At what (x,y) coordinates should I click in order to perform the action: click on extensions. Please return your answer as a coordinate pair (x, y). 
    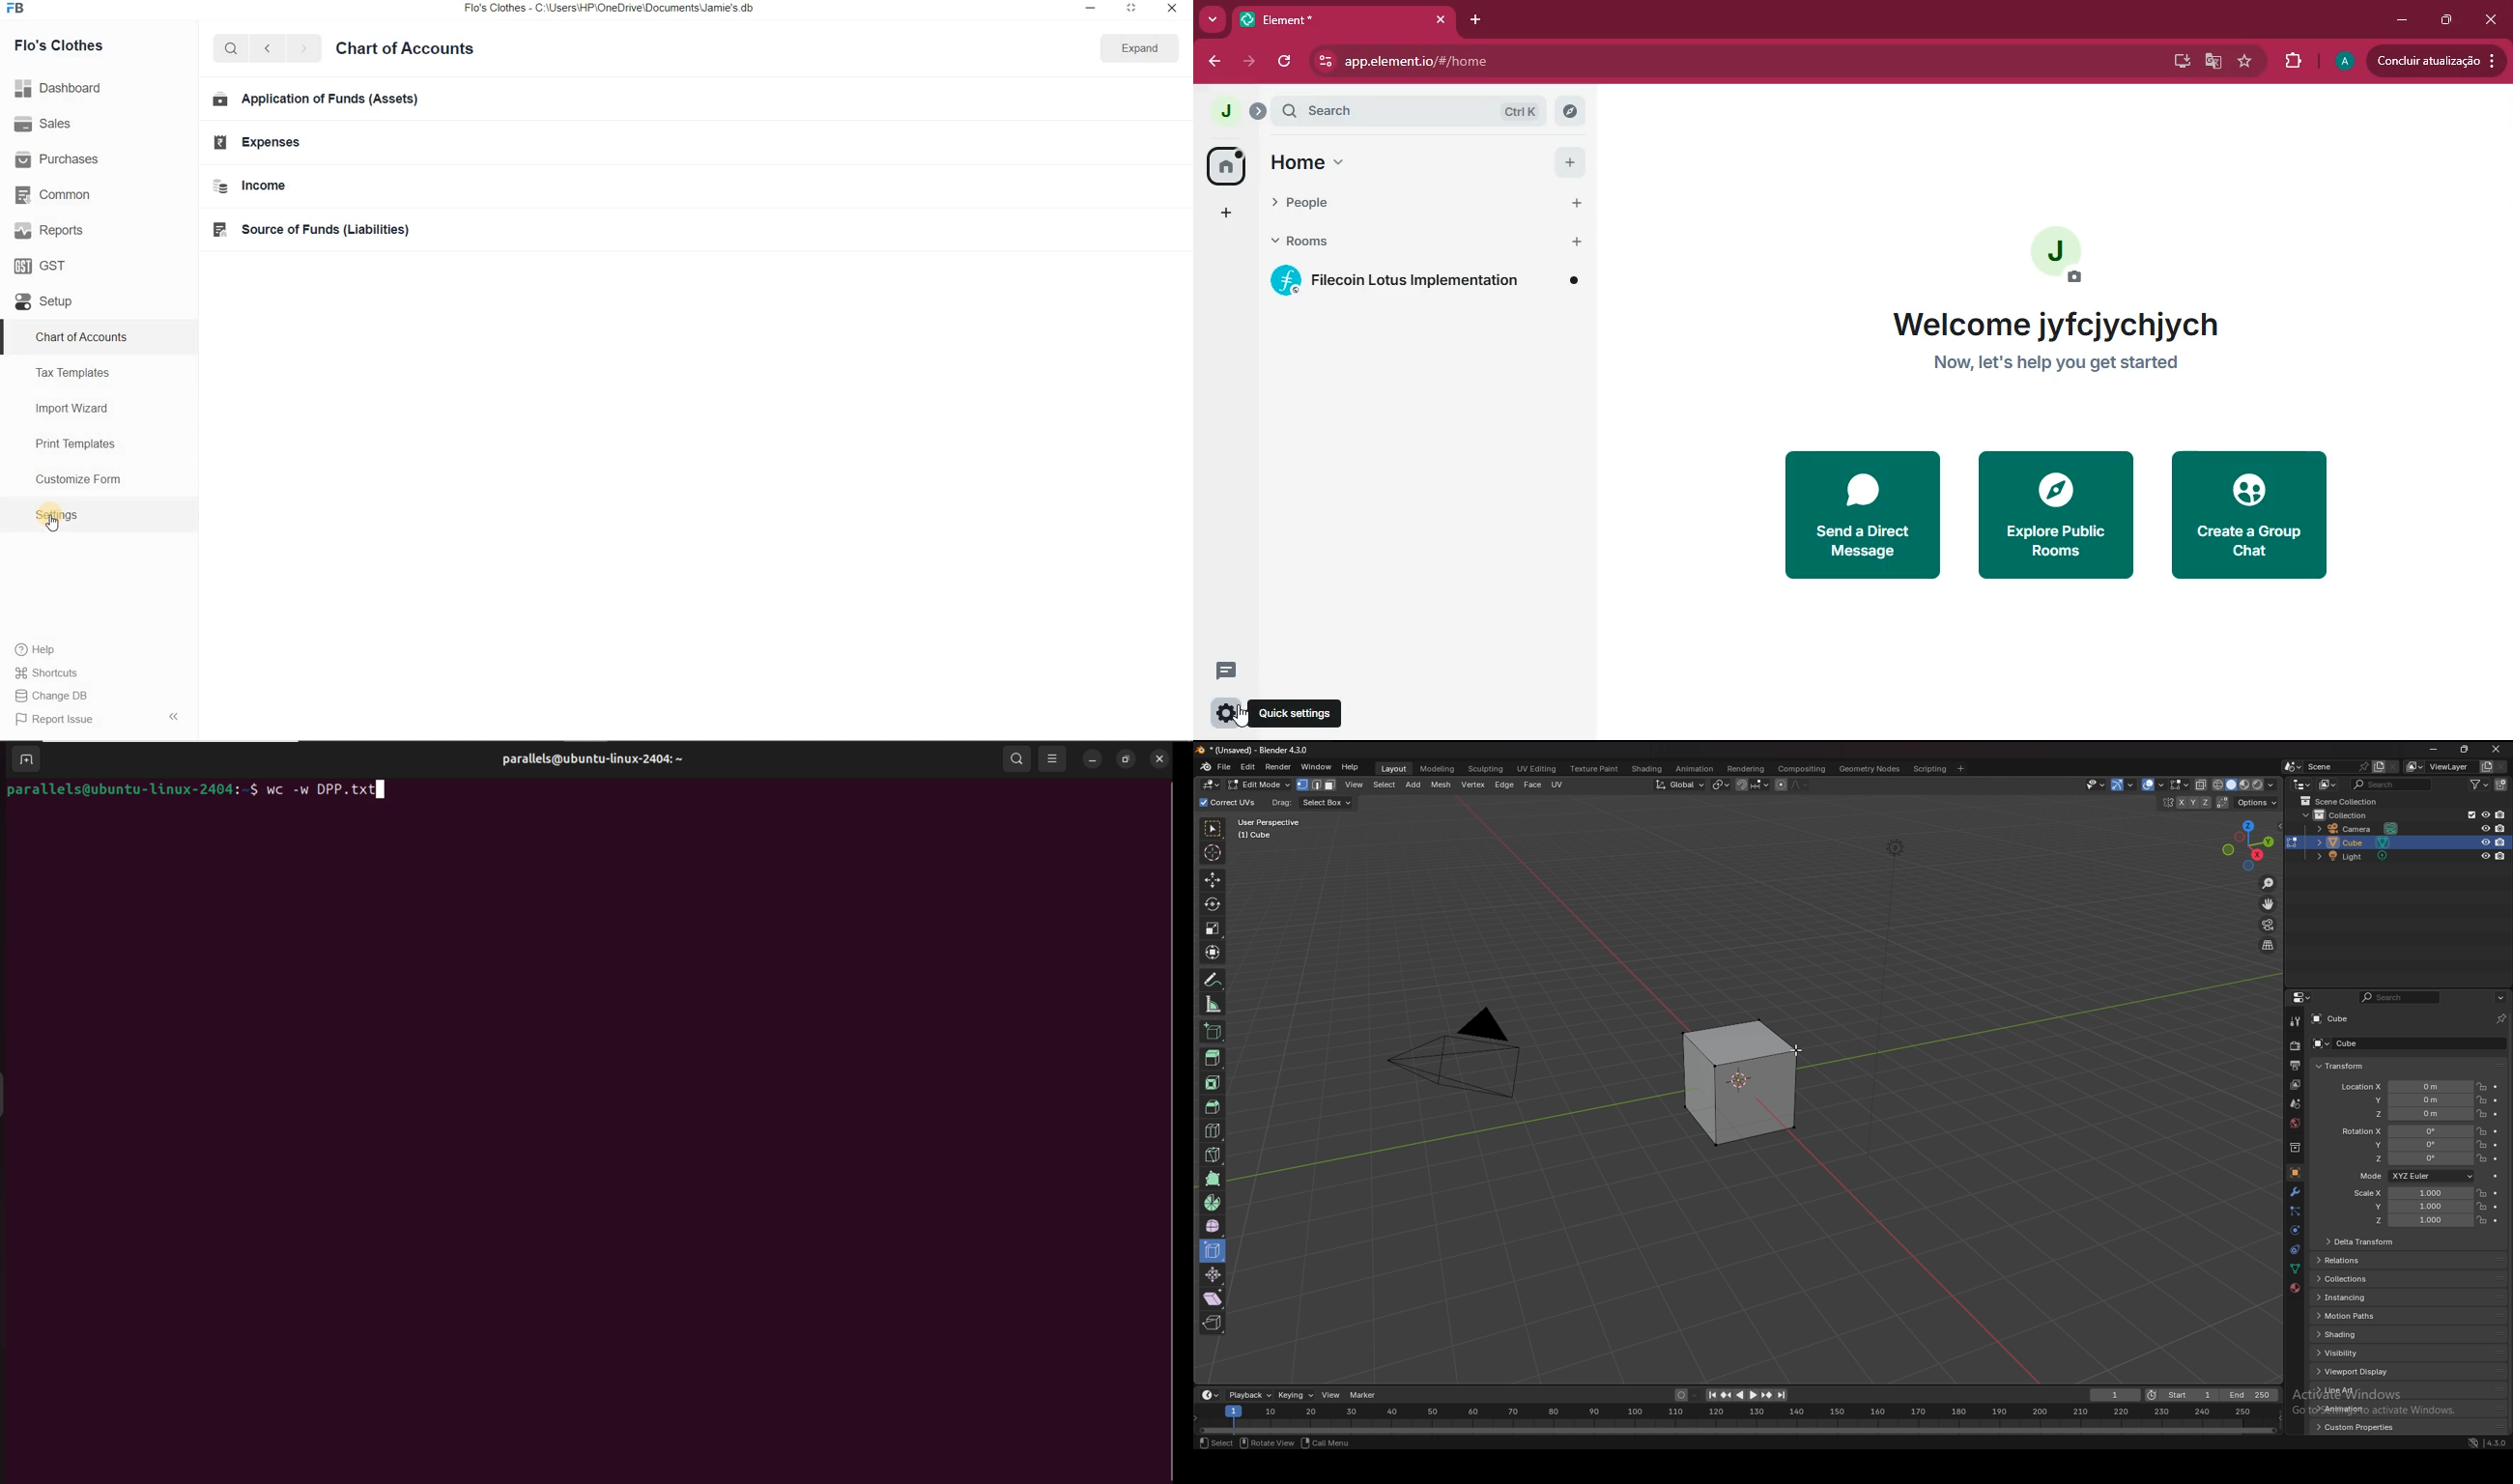
    Looking at the image, I should click on (2289, 61).